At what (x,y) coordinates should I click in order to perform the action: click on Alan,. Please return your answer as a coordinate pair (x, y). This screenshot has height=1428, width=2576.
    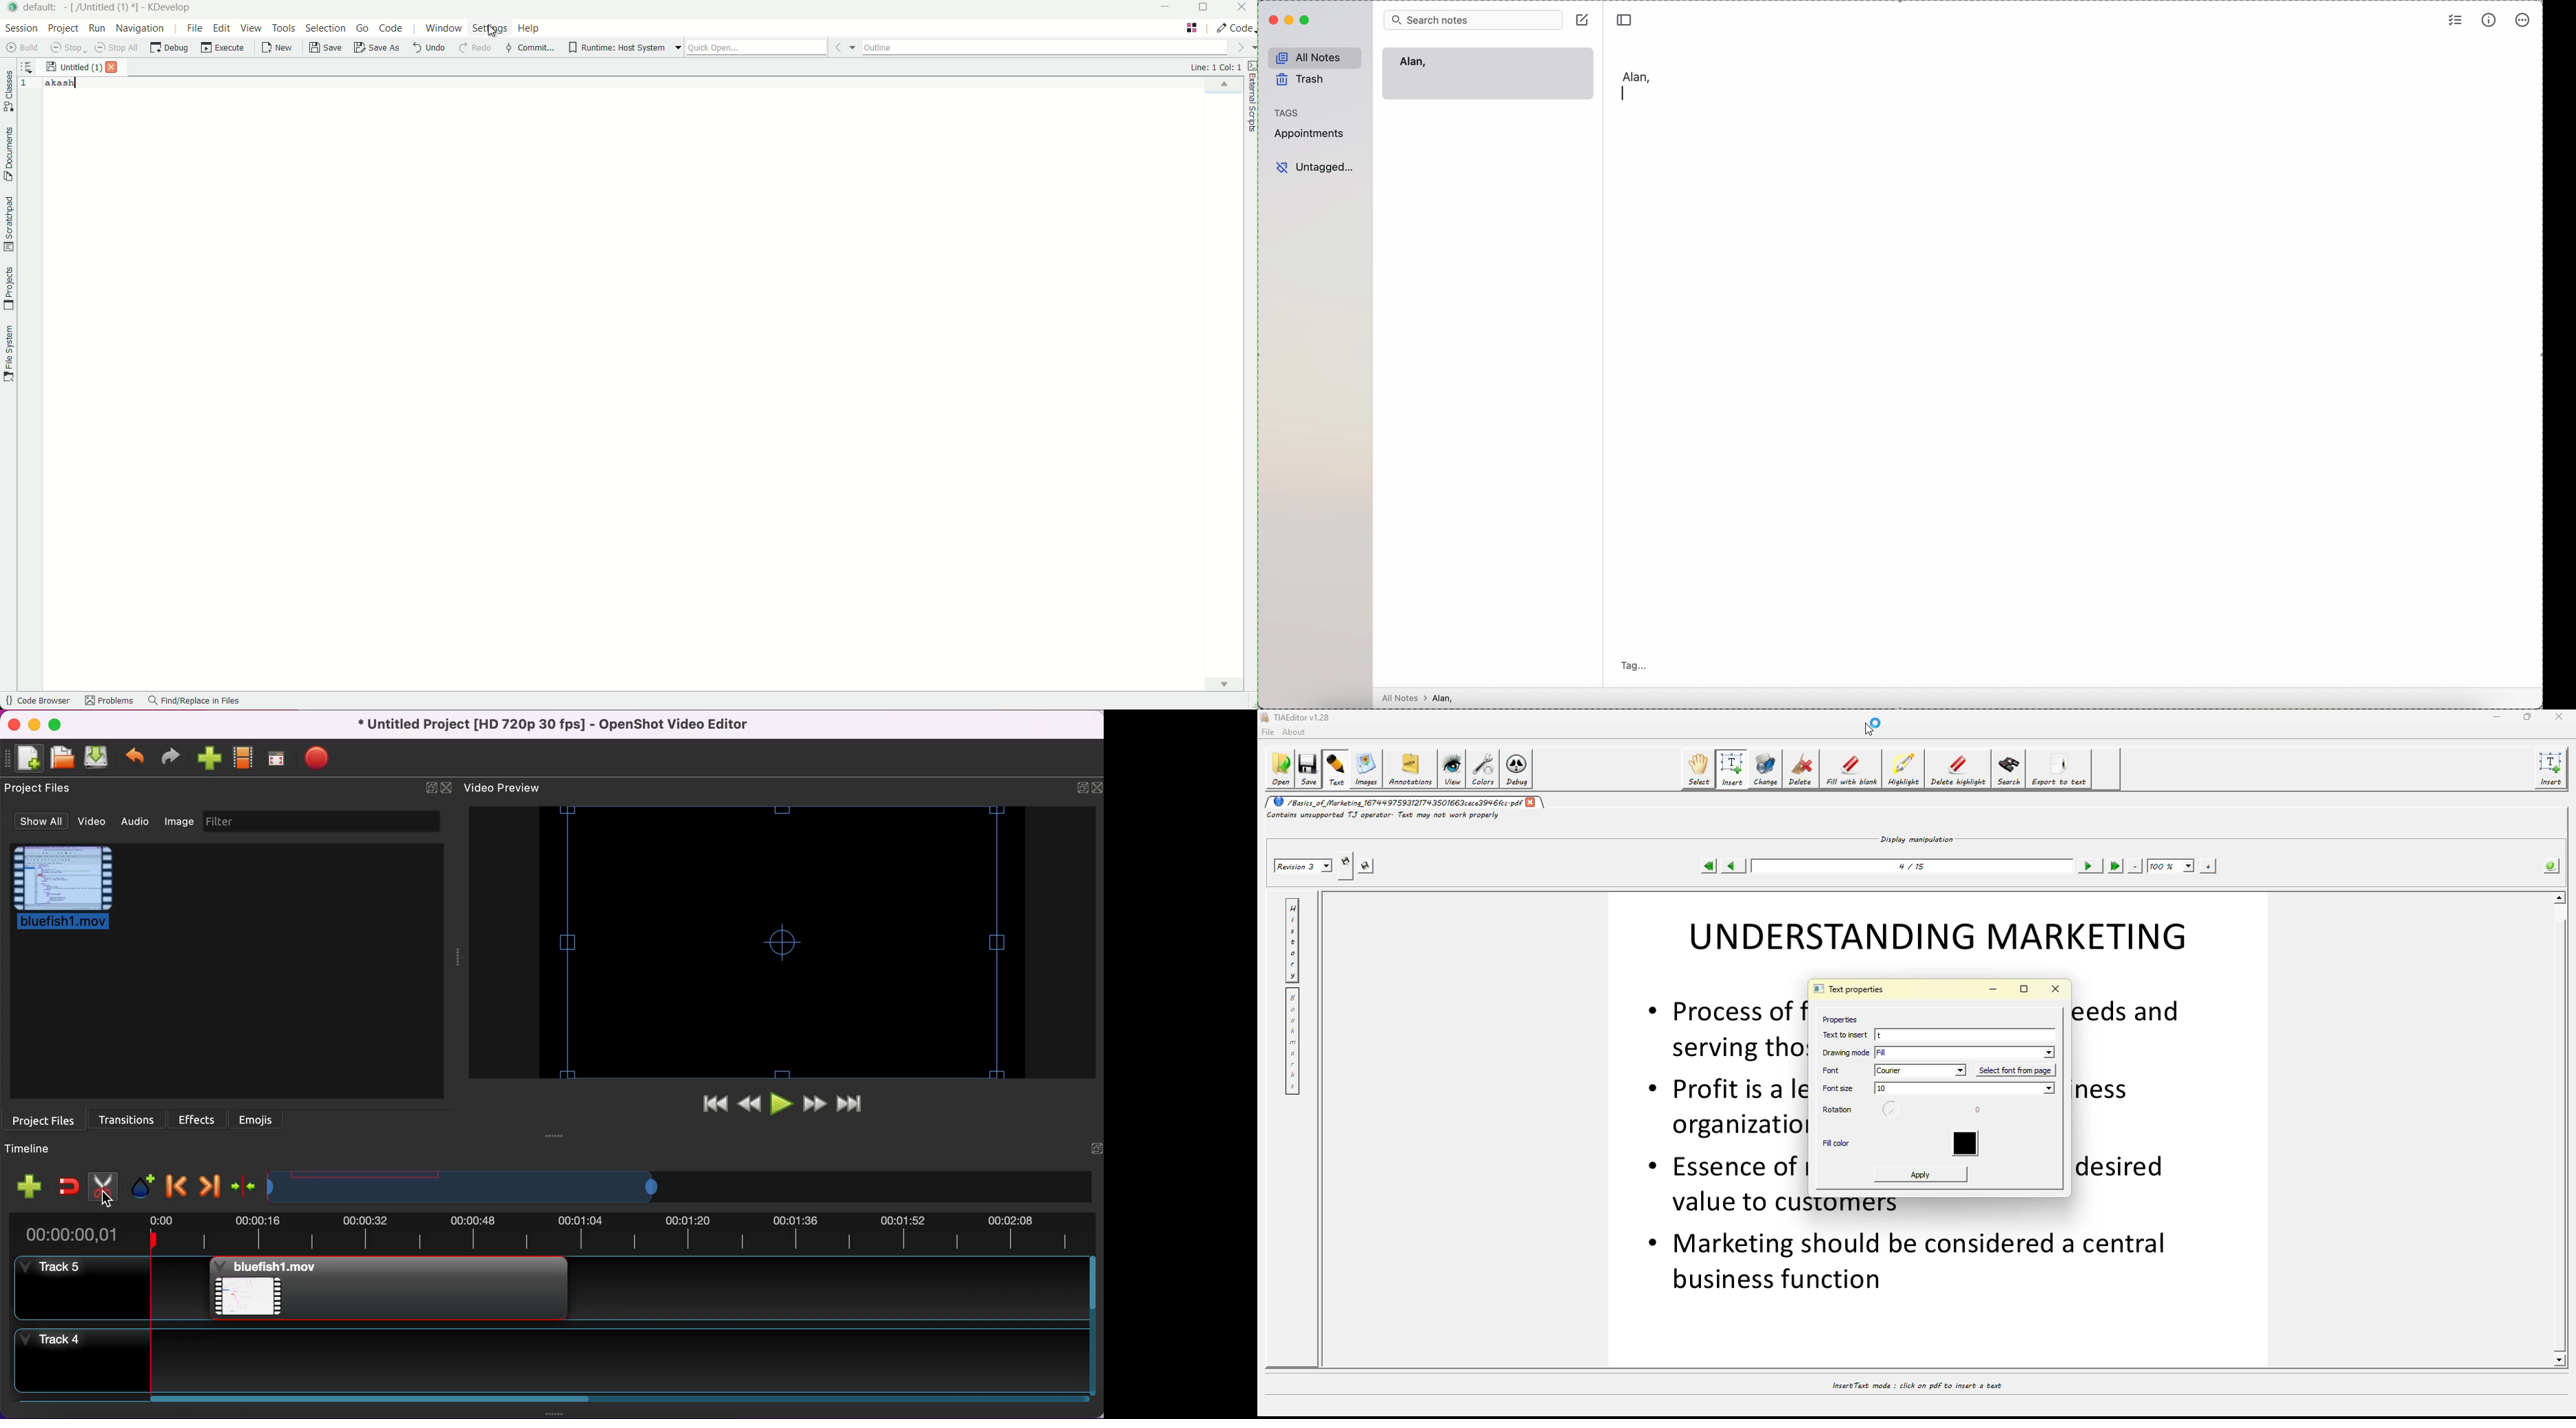
    Looking at the image, I should click on (1636, 75).